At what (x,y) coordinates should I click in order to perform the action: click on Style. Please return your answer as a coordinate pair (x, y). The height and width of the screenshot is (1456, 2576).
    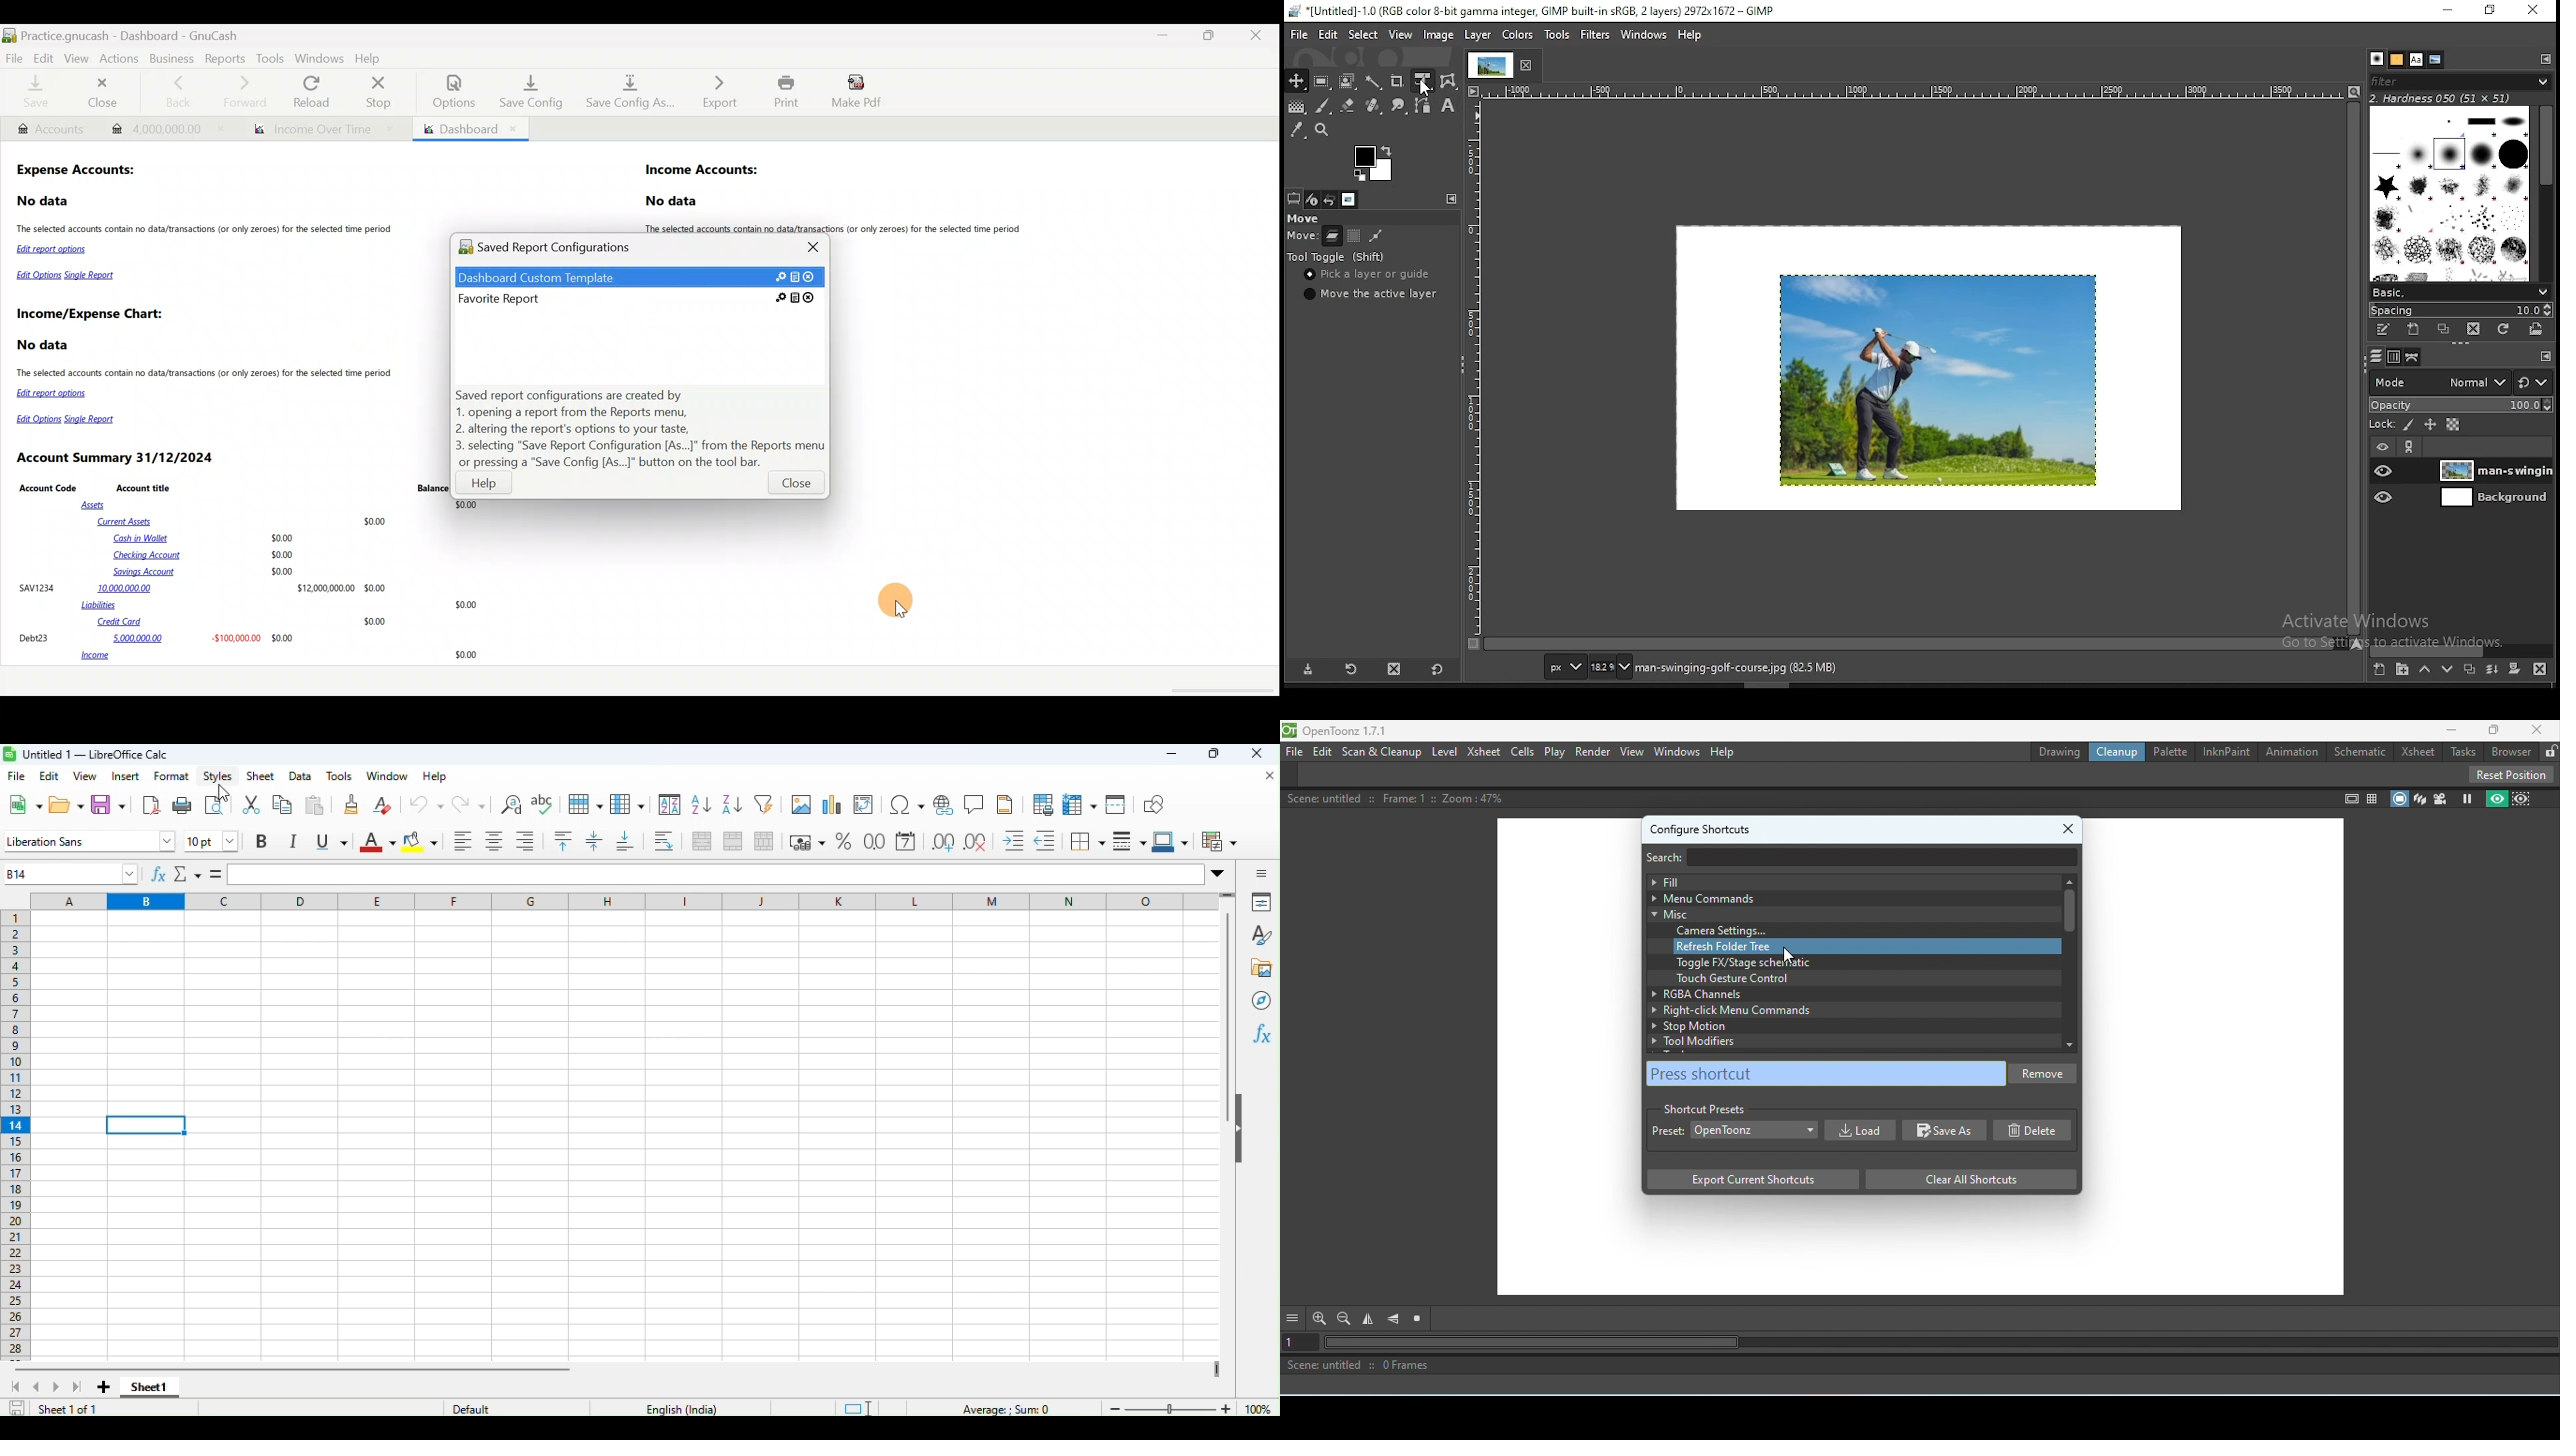
    Looking at the image, I should click on (1260, 932).